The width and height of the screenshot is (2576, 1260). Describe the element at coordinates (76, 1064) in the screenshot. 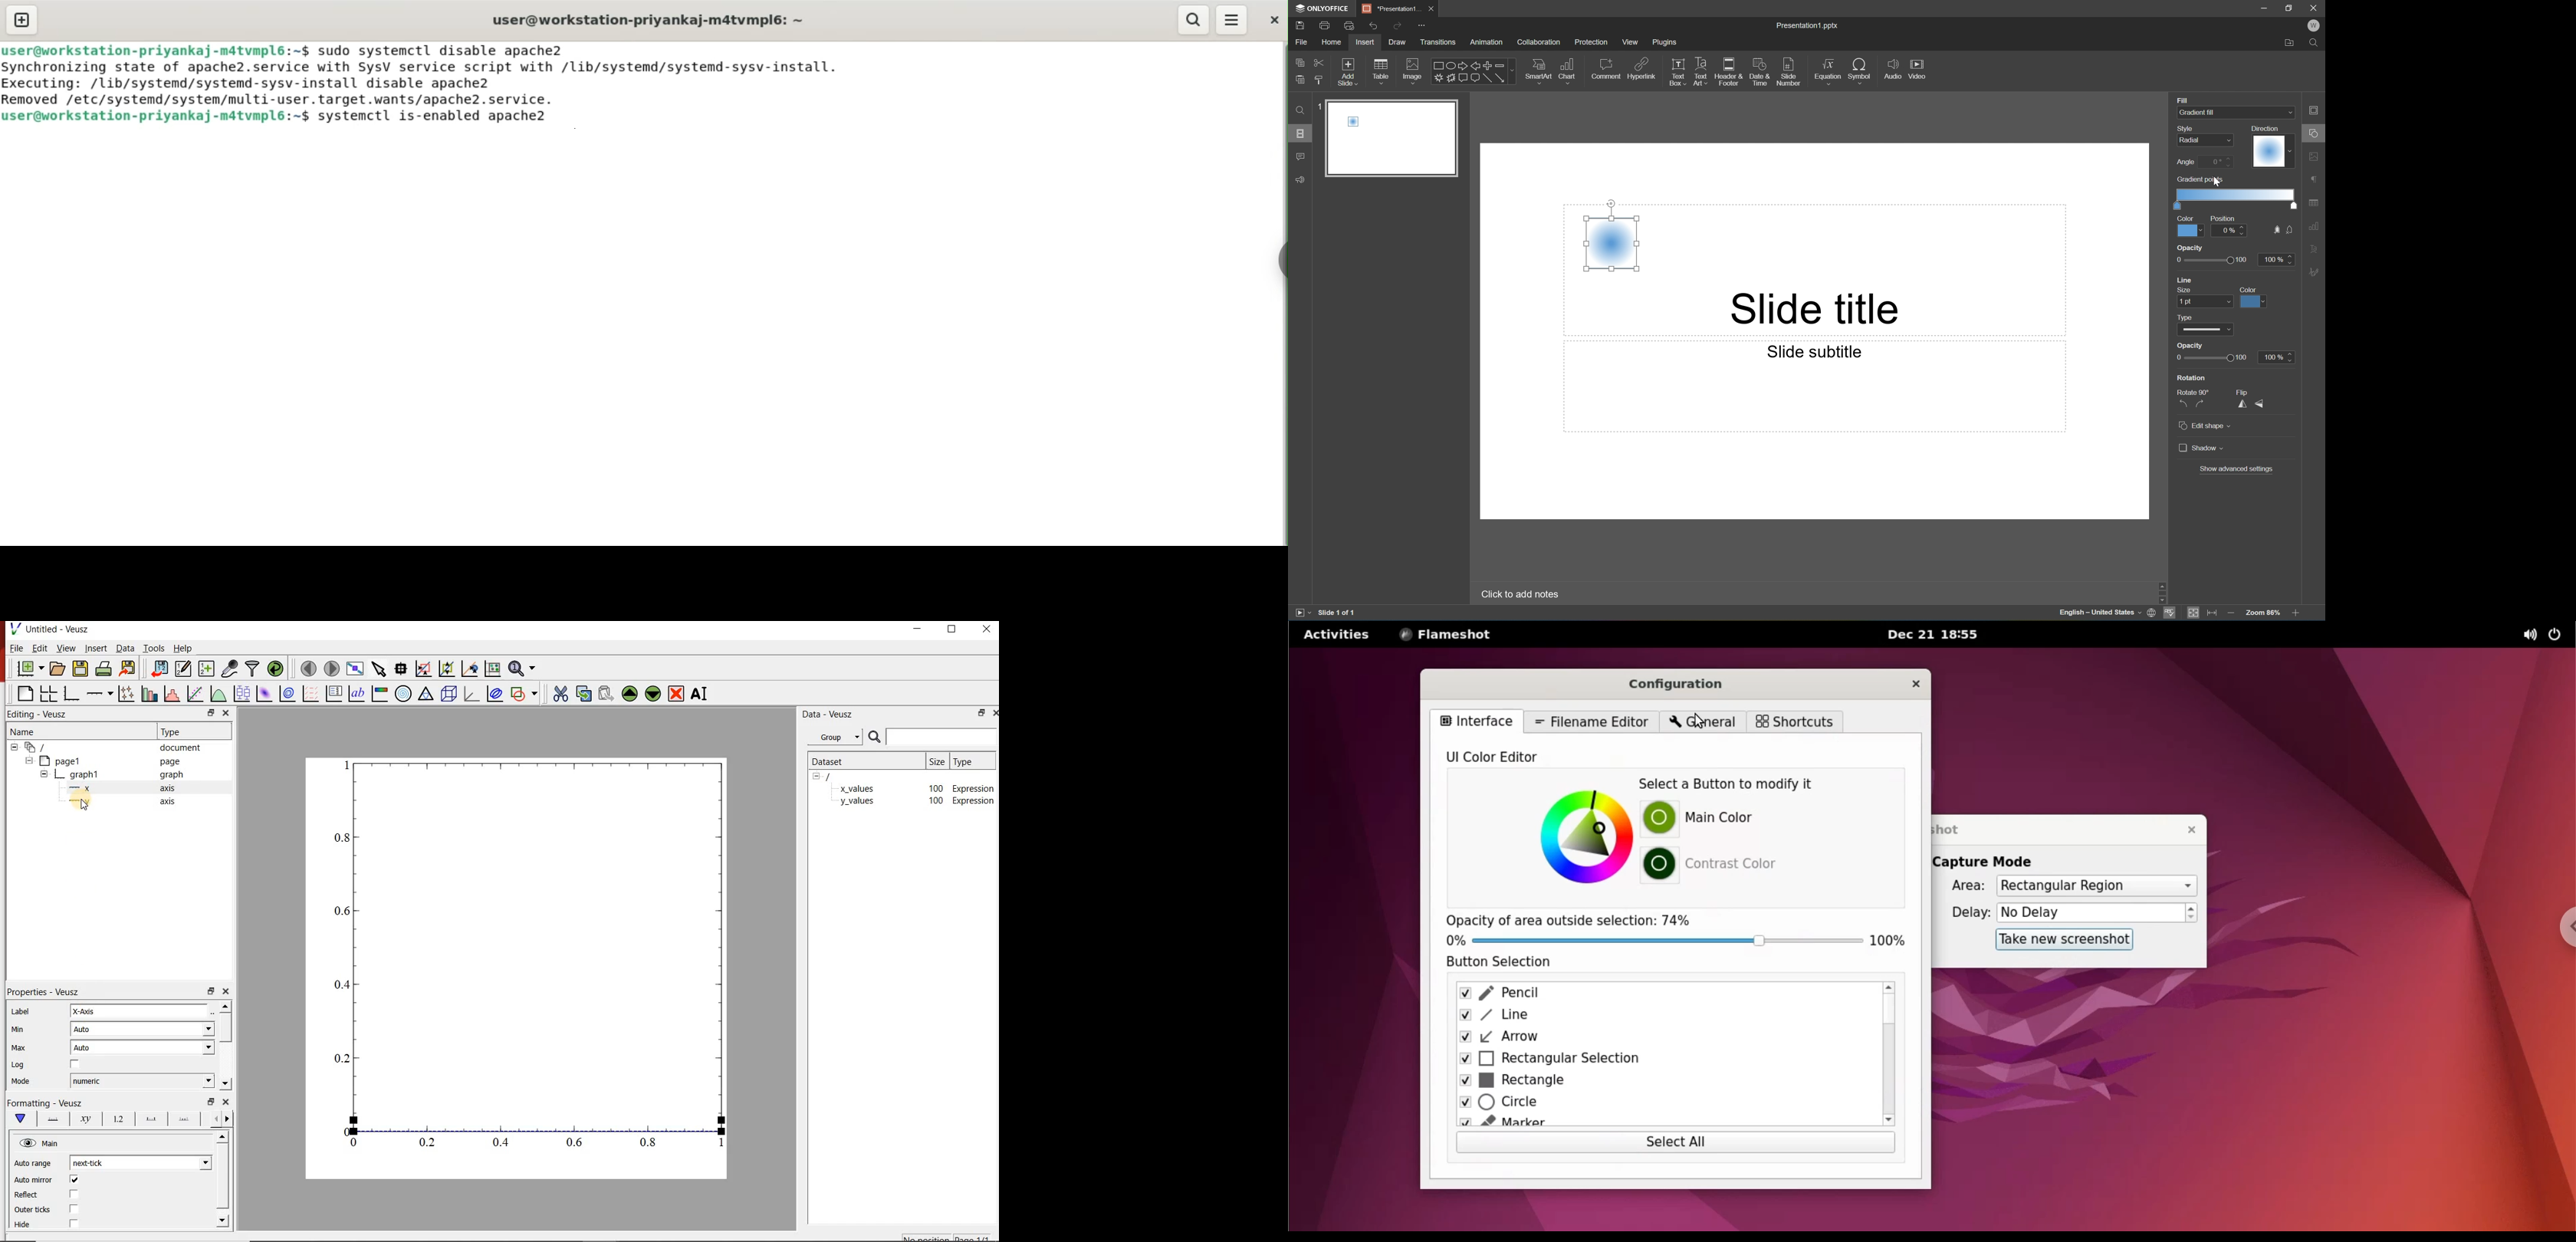

I see `checkbox` at that location.